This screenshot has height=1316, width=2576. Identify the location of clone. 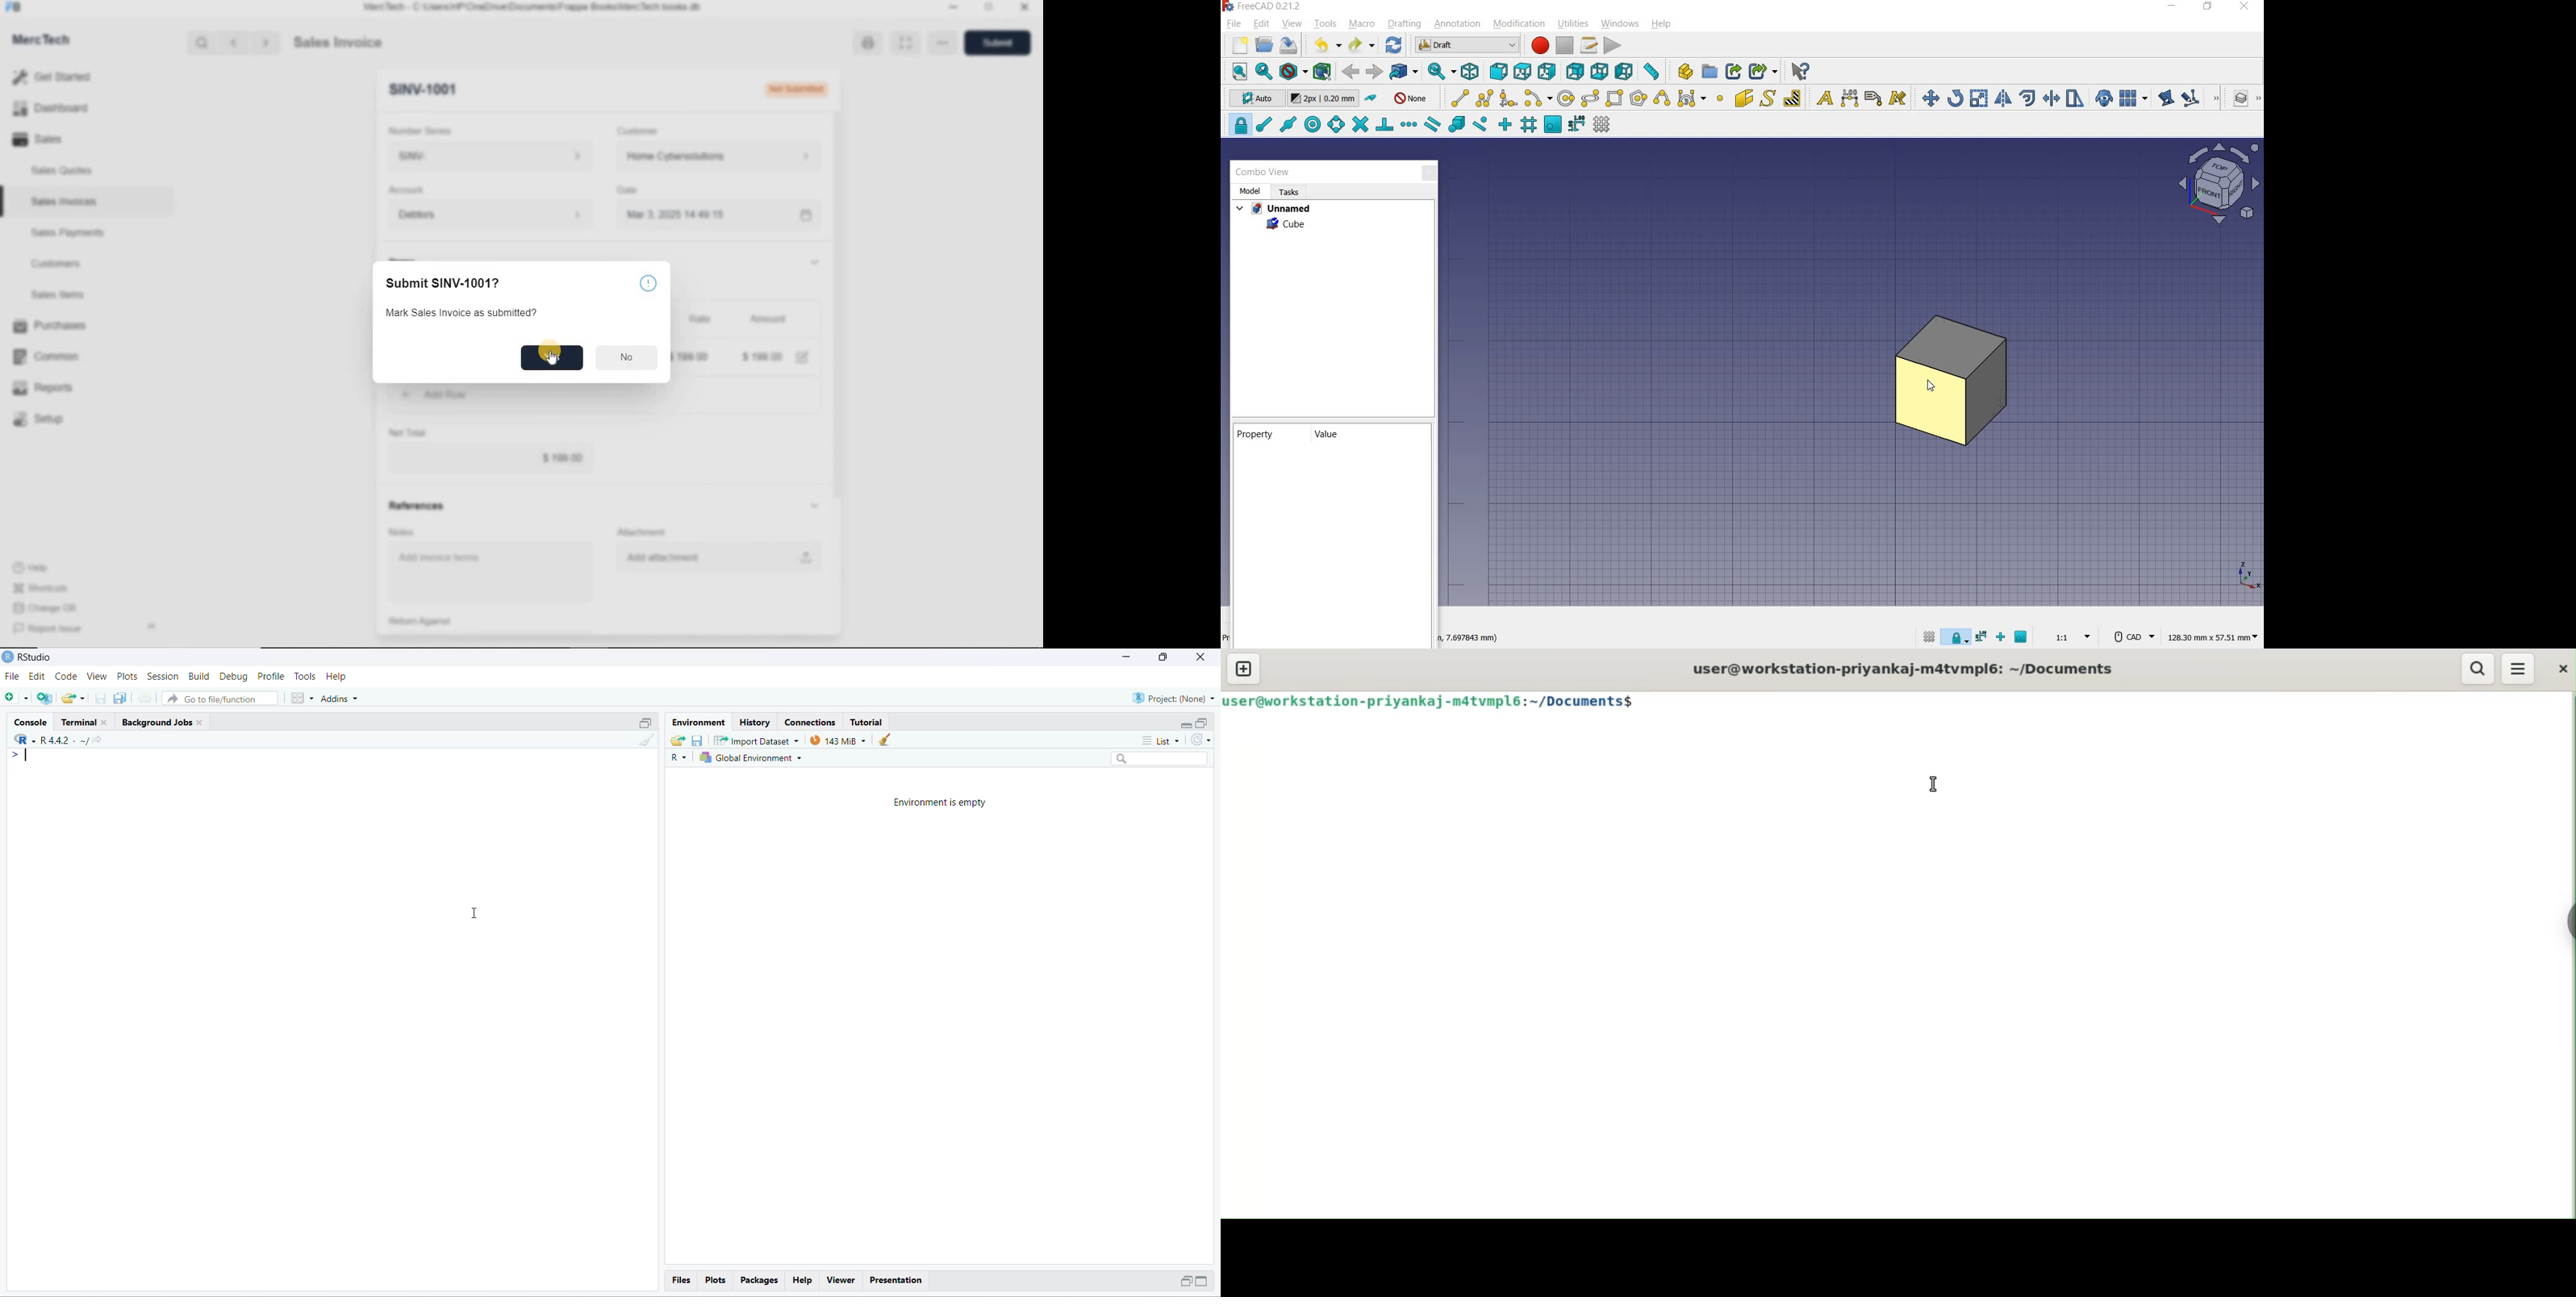
(2105, 99).